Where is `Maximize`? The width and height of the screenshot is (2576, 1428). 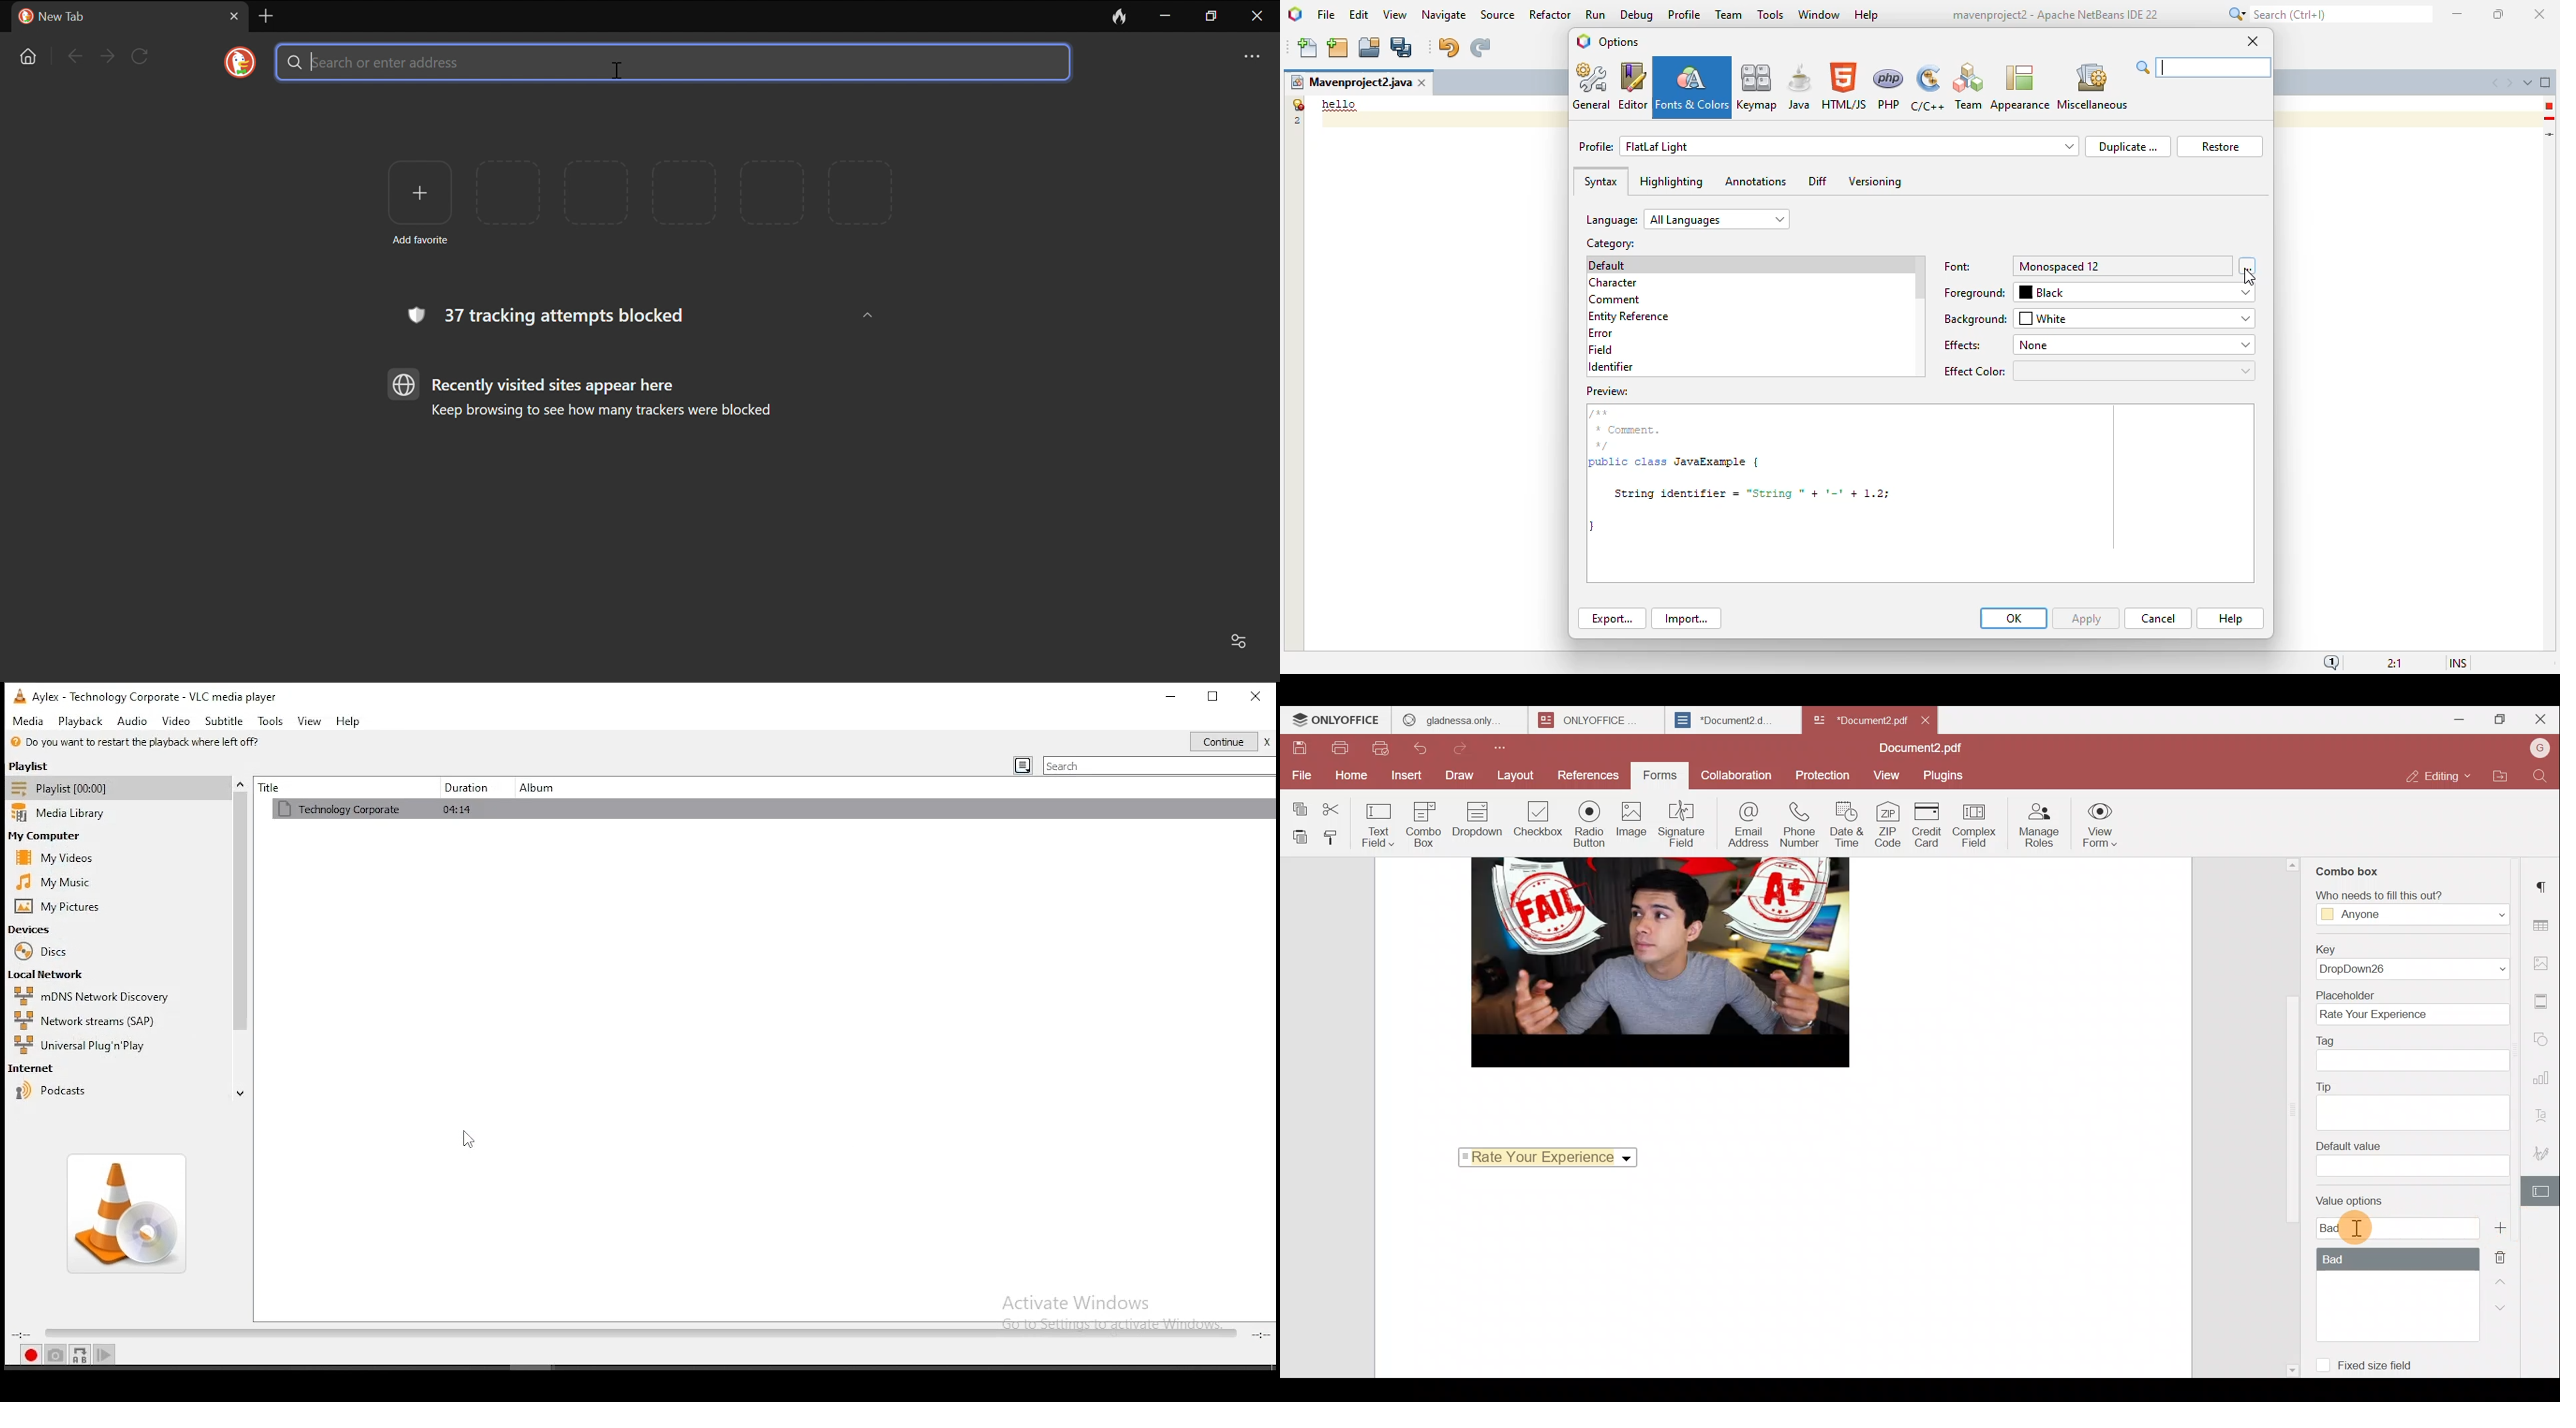
Maximize is located at coordinates (2496, 721).